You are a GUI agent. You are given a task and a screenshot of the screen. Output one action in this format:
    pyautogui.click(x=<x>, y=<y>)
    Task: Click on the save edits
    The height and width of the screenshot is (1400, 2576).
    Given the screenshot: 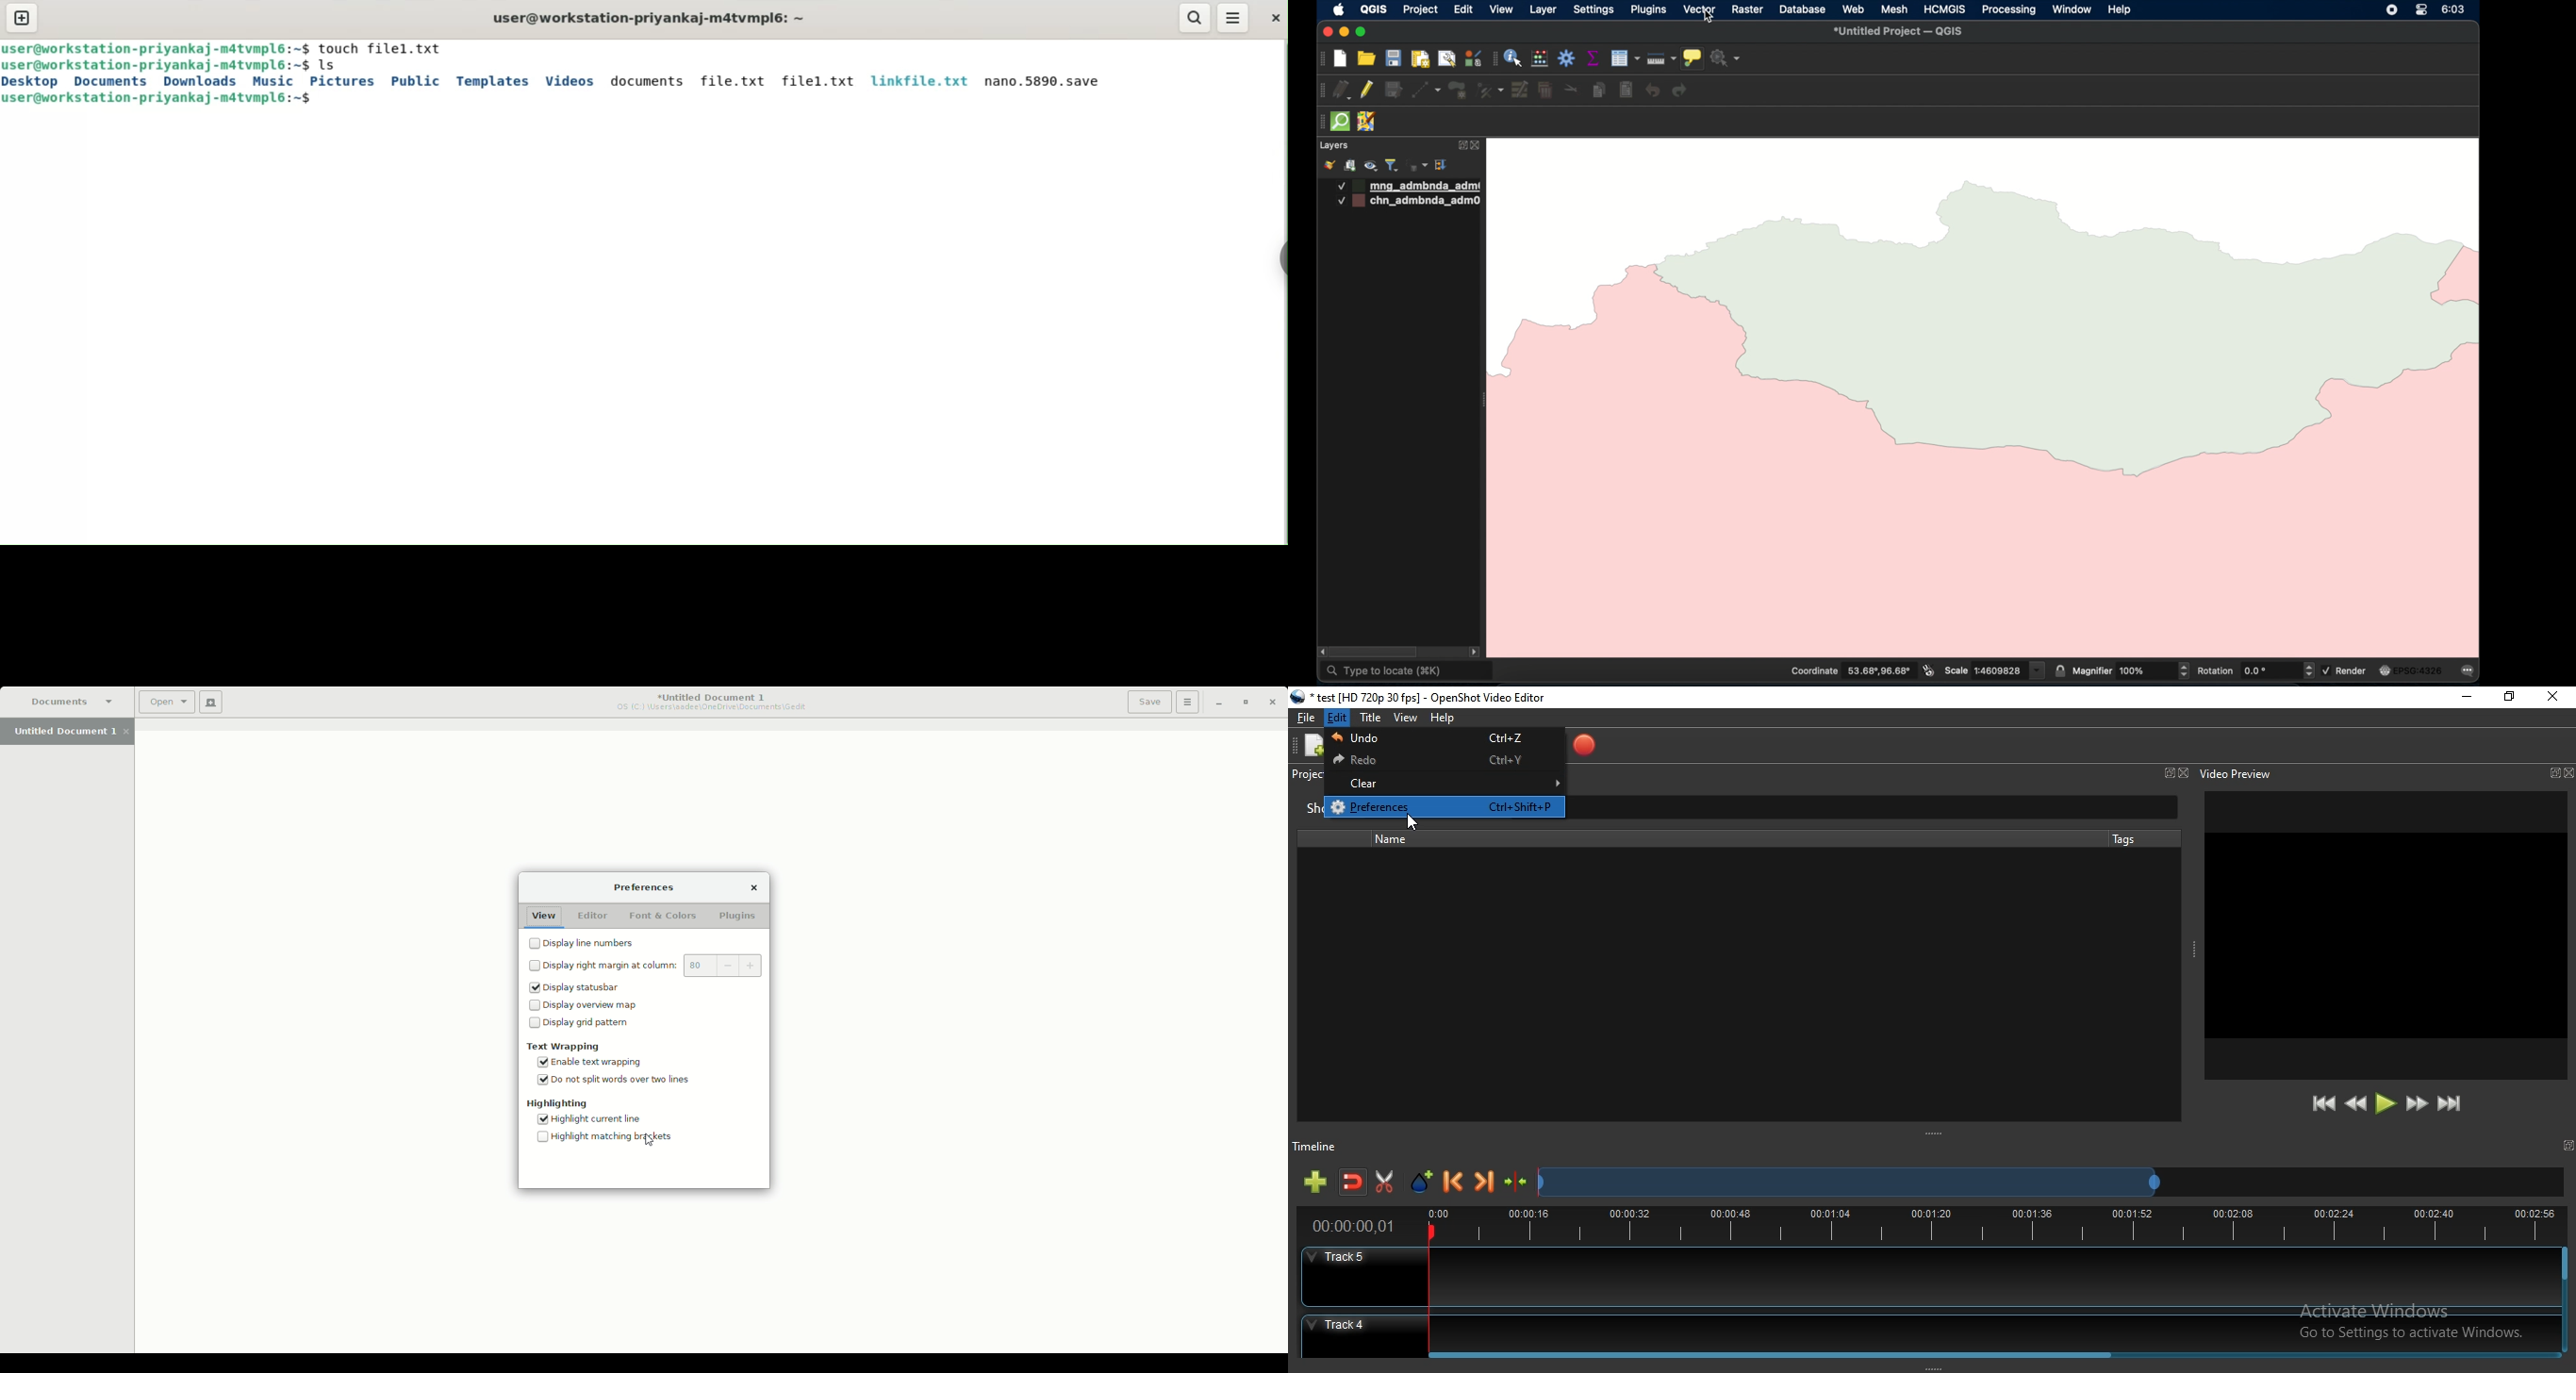 What is the action you would take?
    pyautogui.click(x=1394, y=90)
    